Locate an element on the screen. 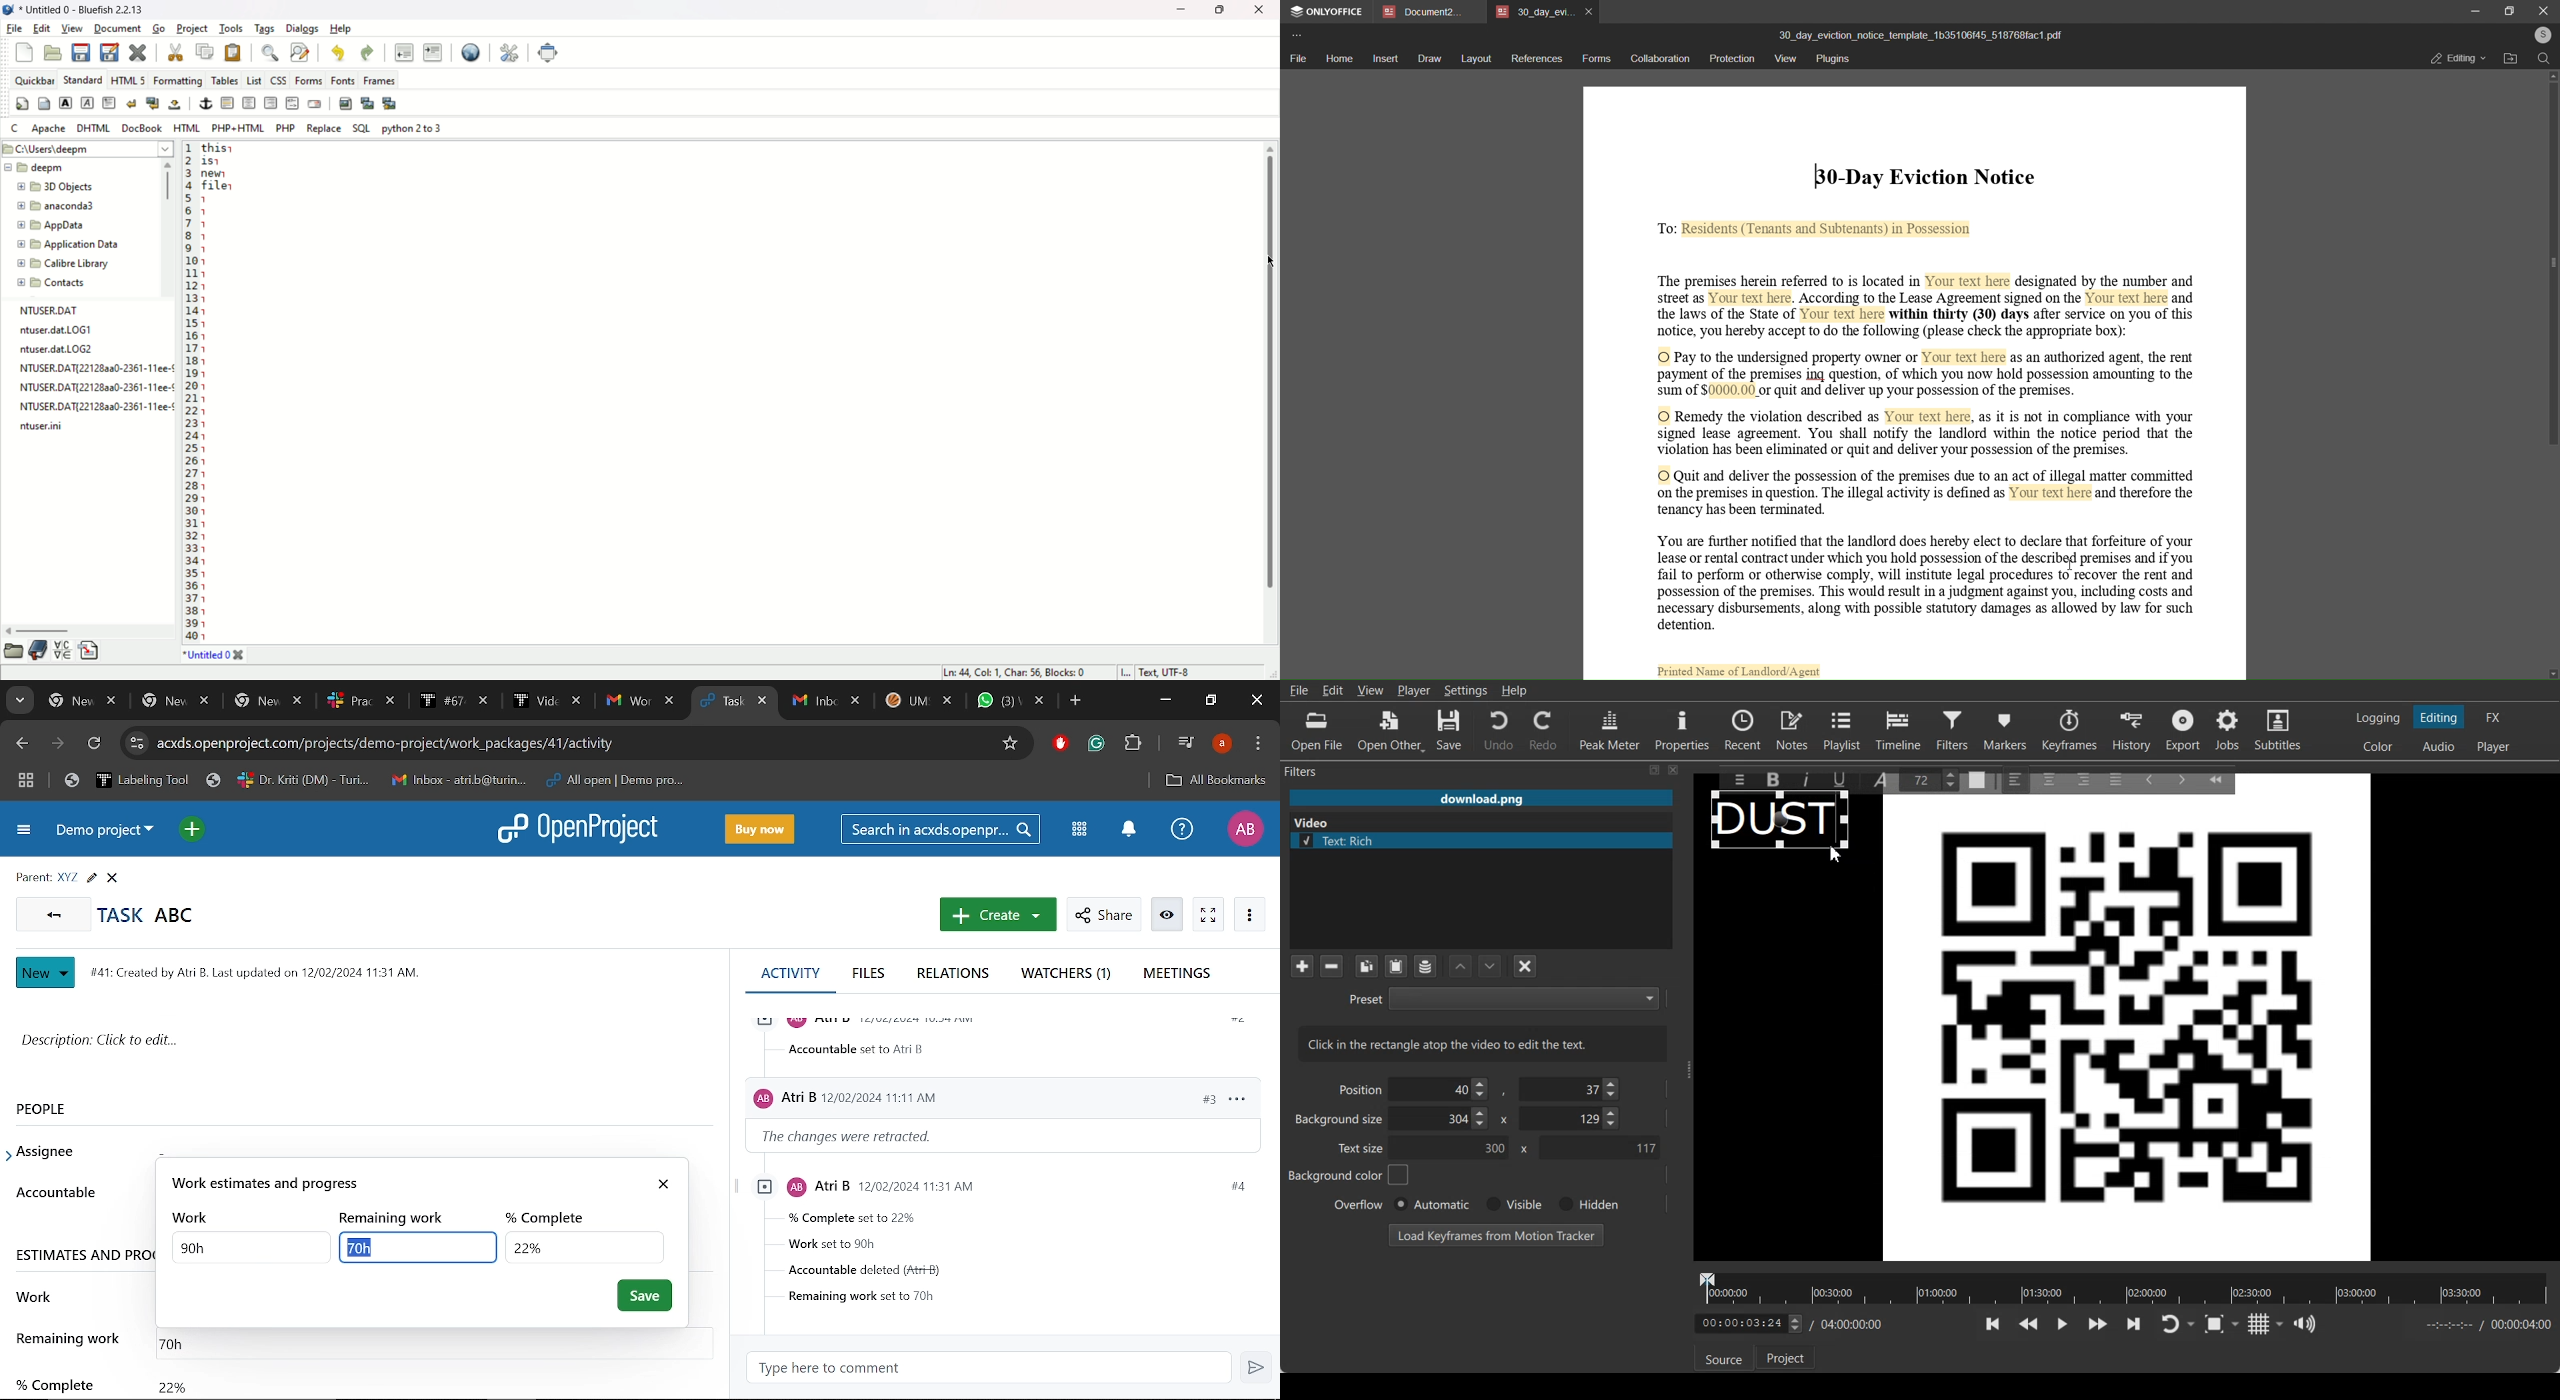 This screenshot has height=1400, width=2576. Remove selected Filter is located at coordinates (1331, 965).